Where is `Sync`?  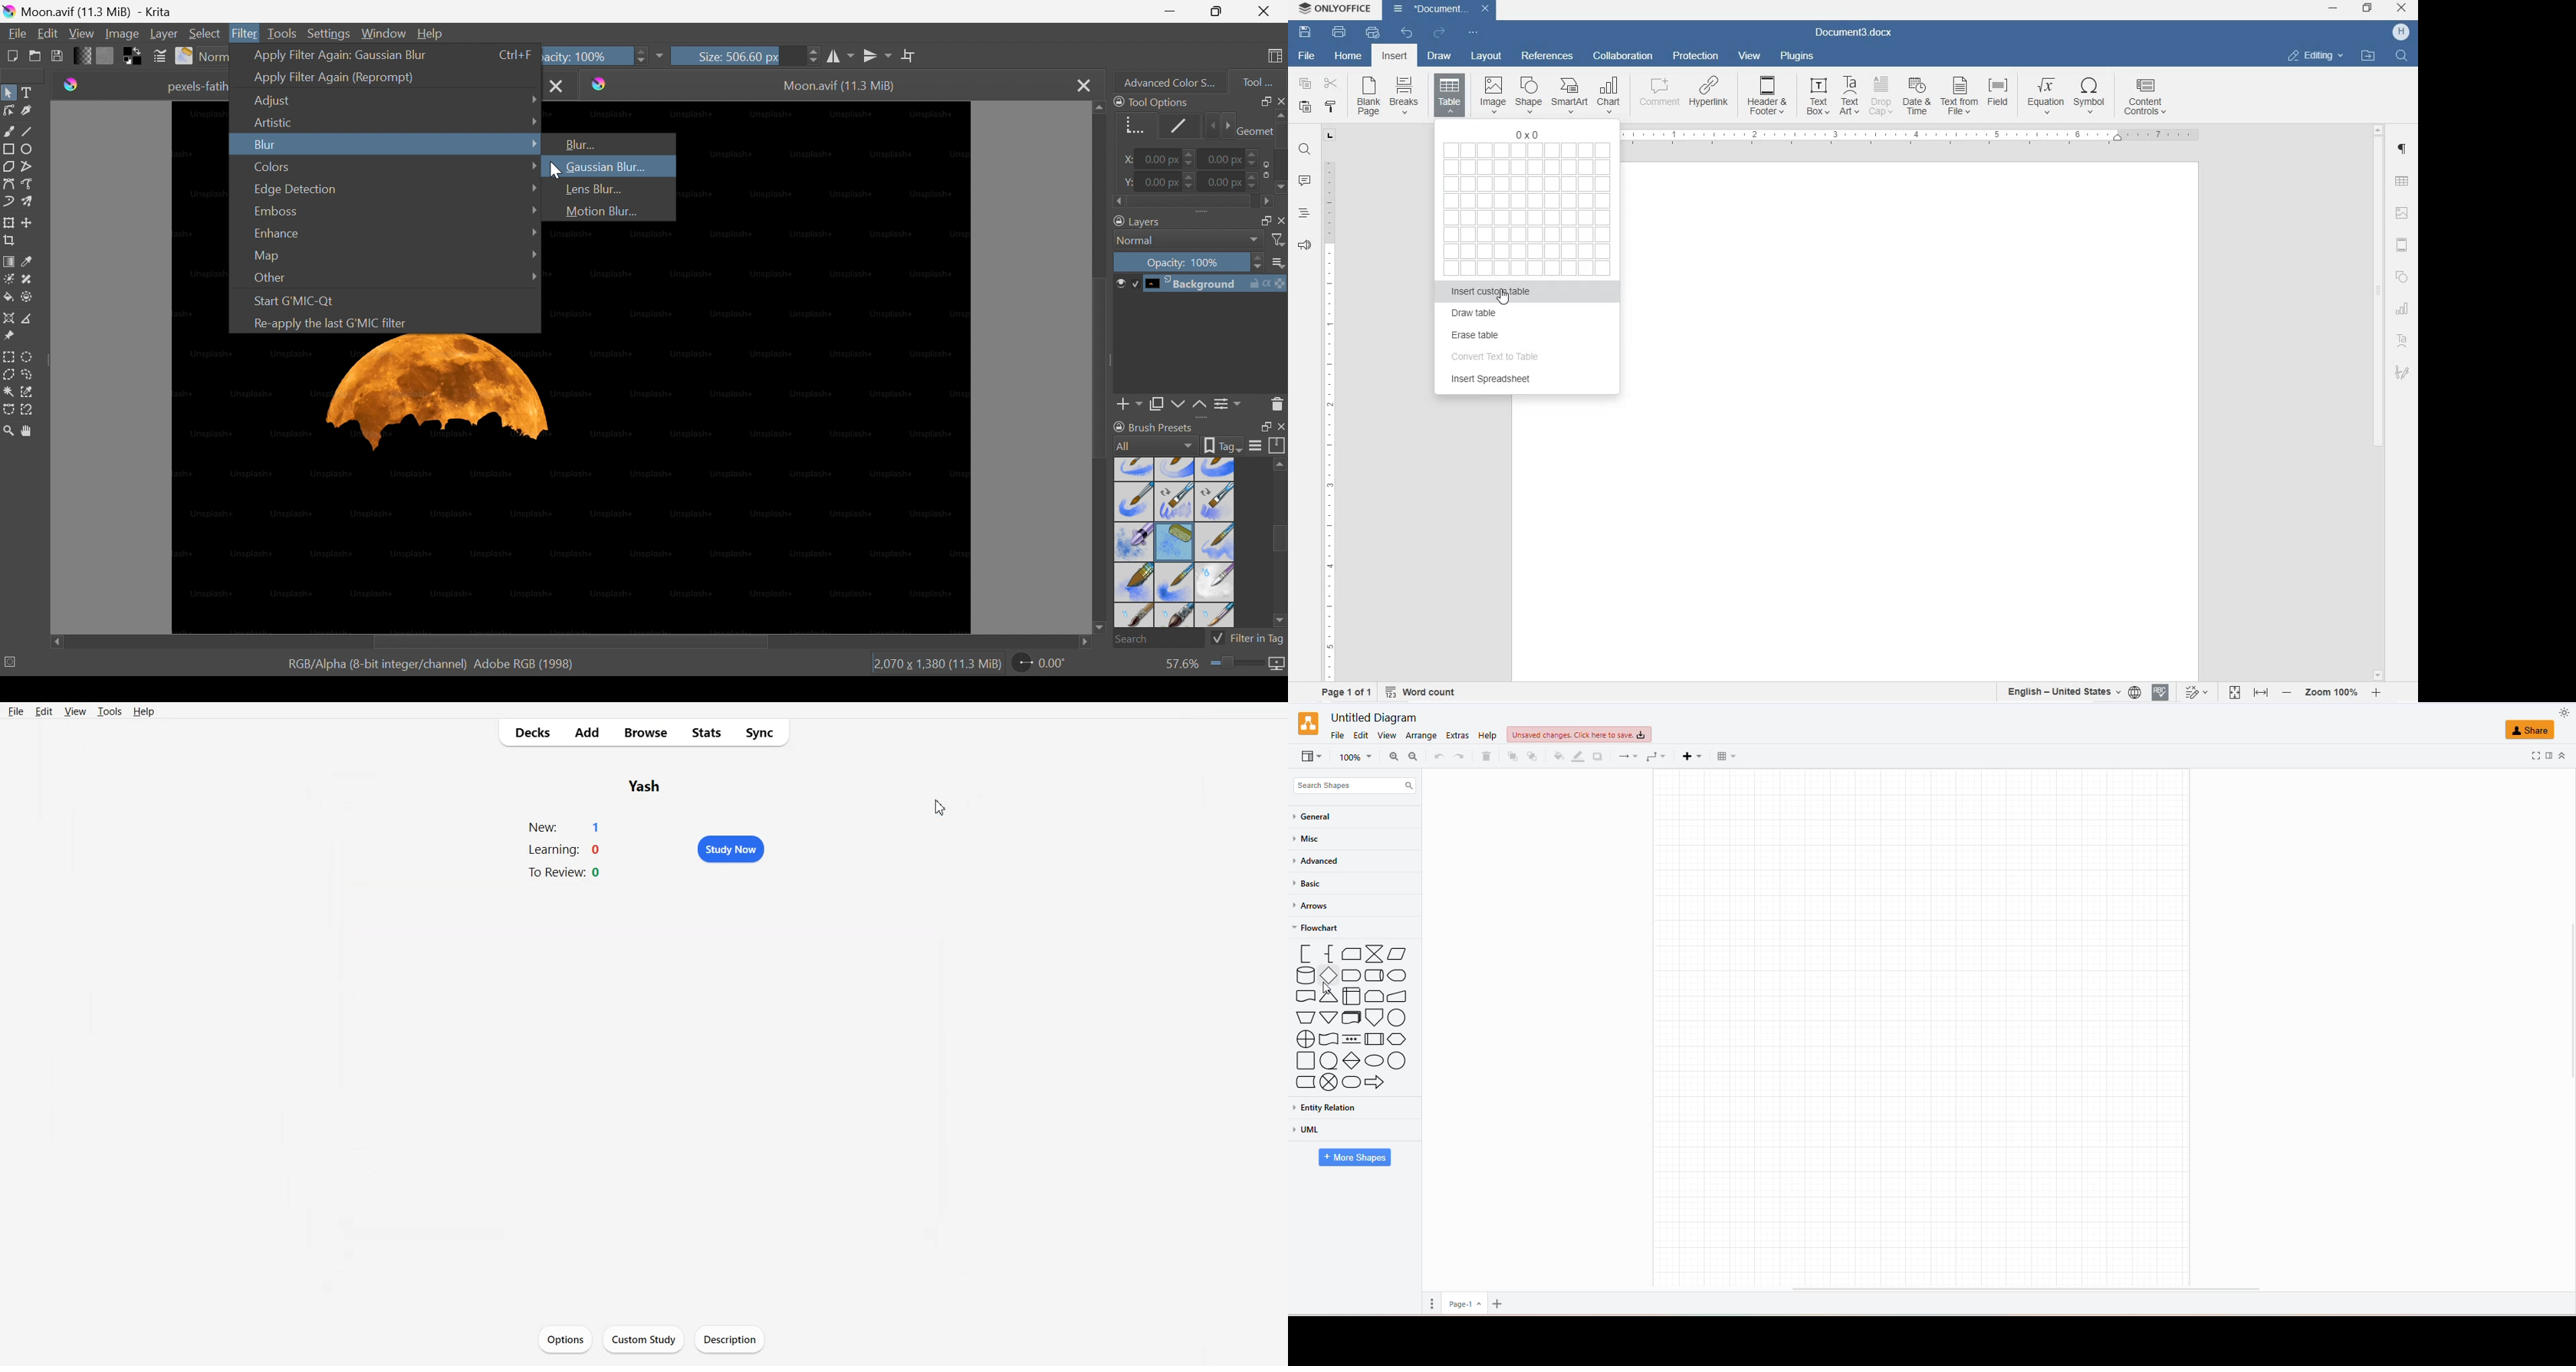 Sync is located at coordinates (761, 735).